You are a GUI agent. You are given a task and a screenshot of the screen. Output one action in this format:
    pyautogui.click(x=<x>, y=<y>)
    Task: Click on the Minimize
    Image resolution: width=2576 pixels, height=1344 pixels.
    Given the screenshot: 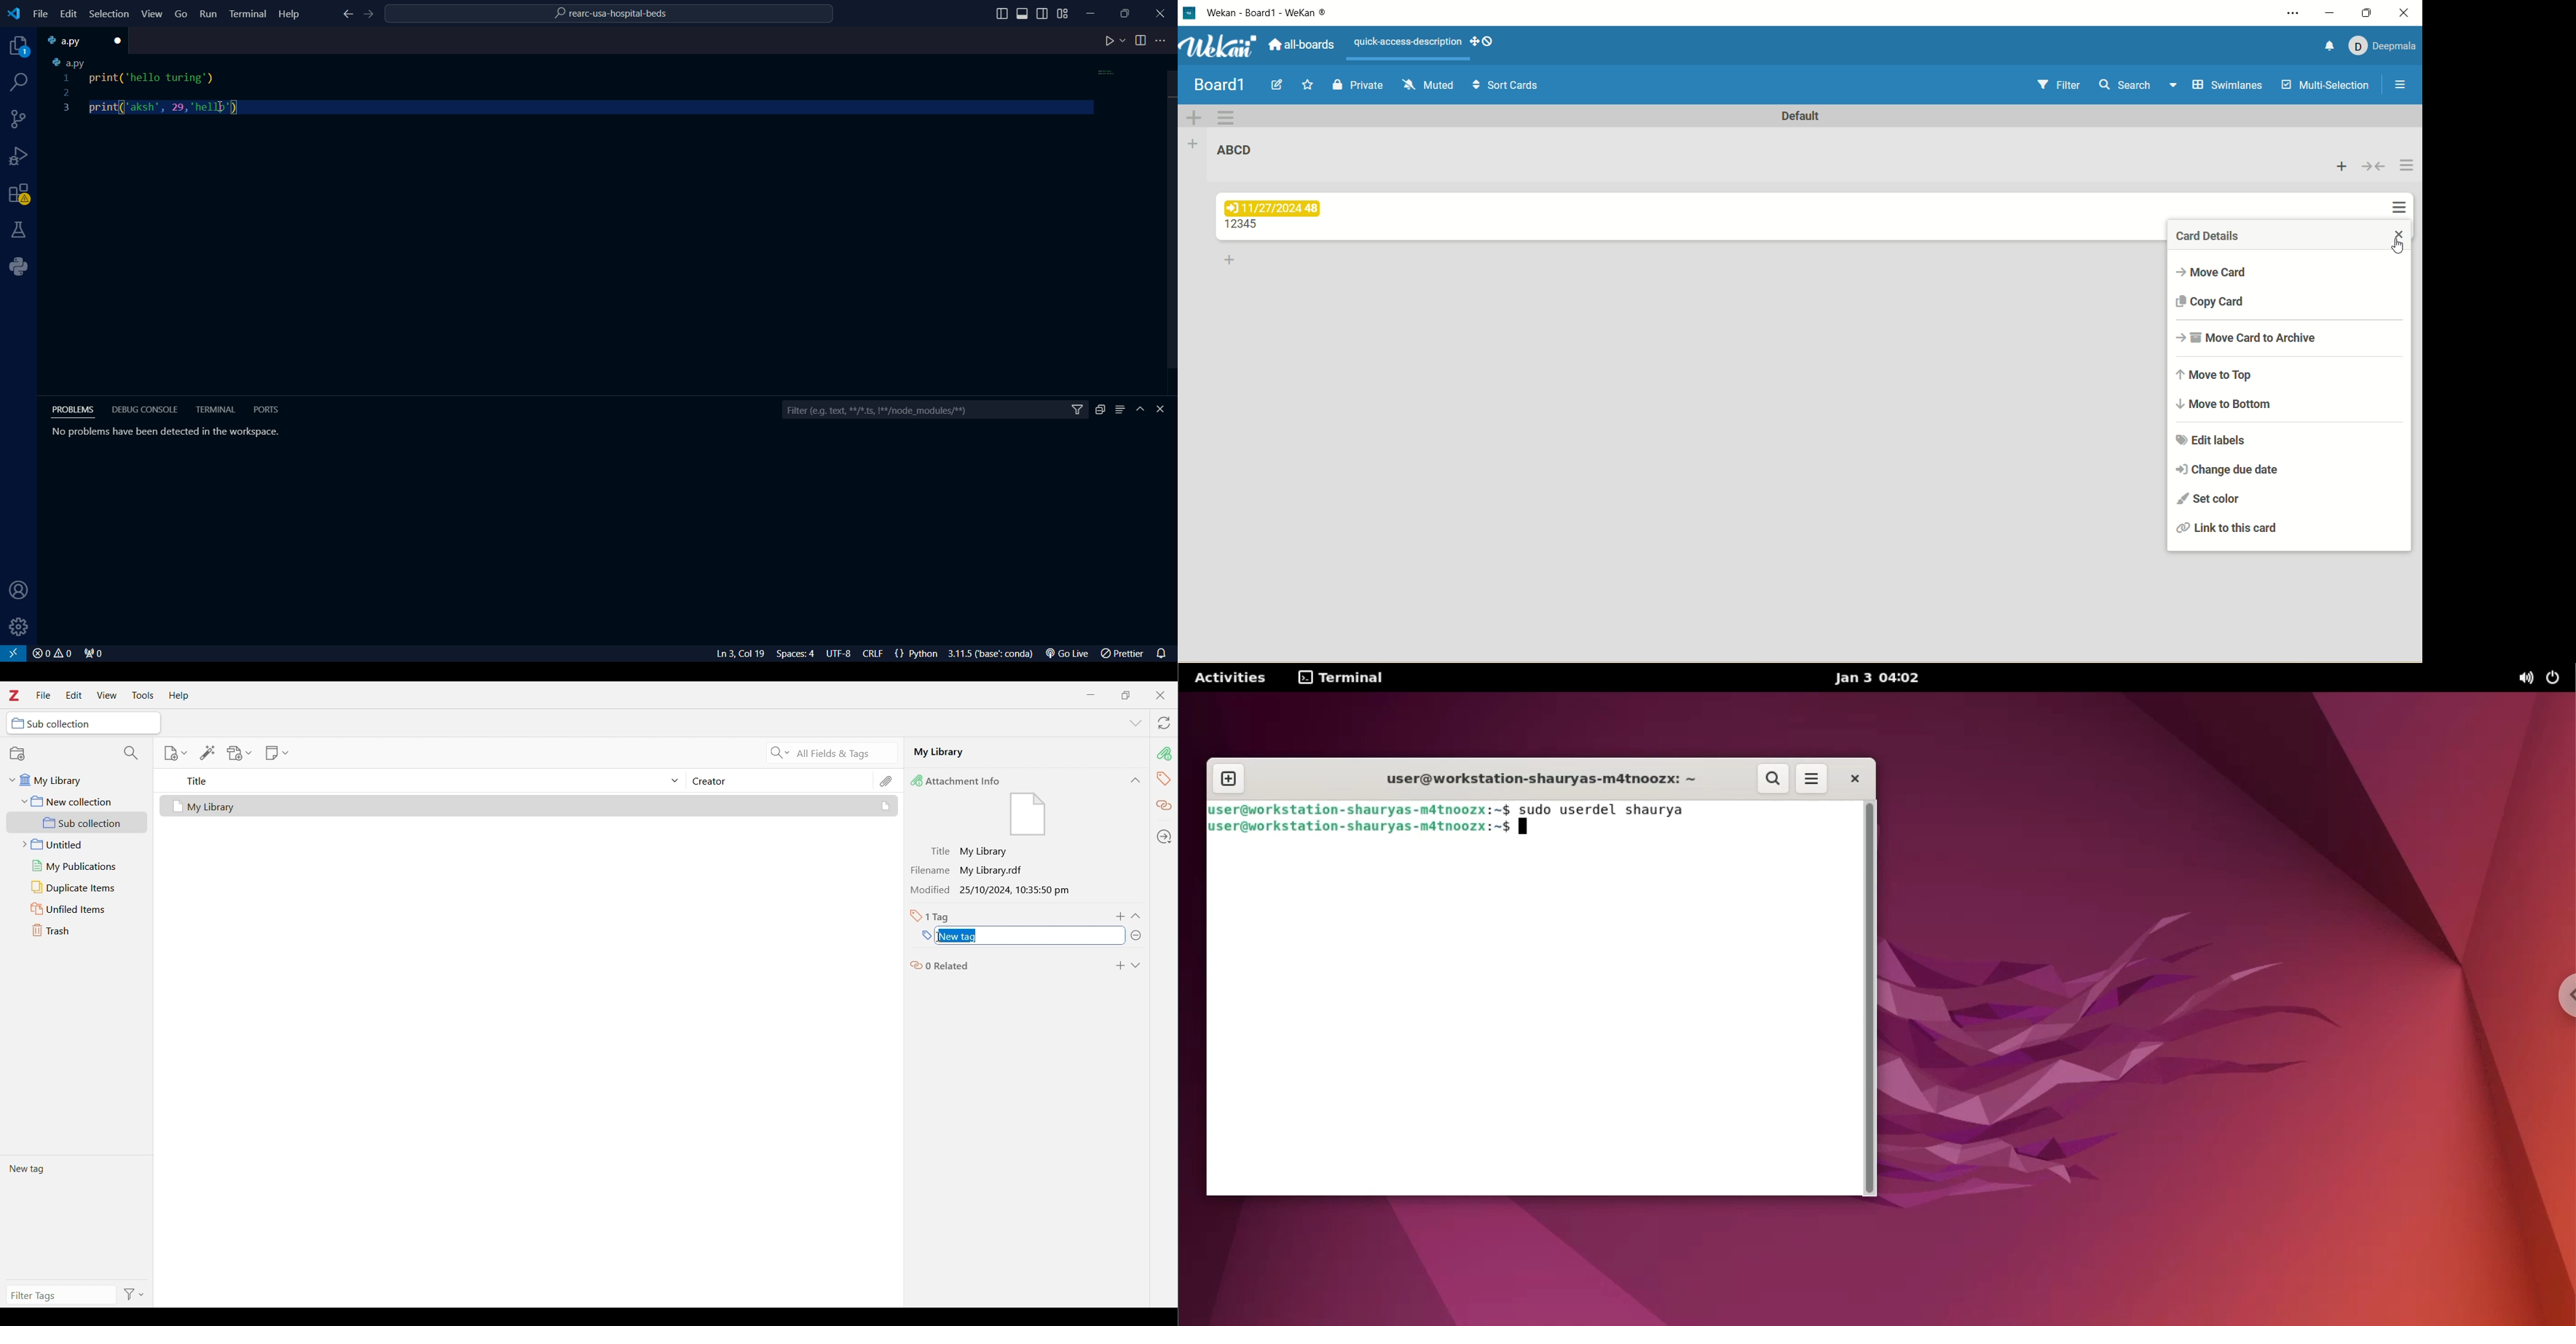 What is the action you would take?
    pyautogui.click(x=1092, y=695)
    